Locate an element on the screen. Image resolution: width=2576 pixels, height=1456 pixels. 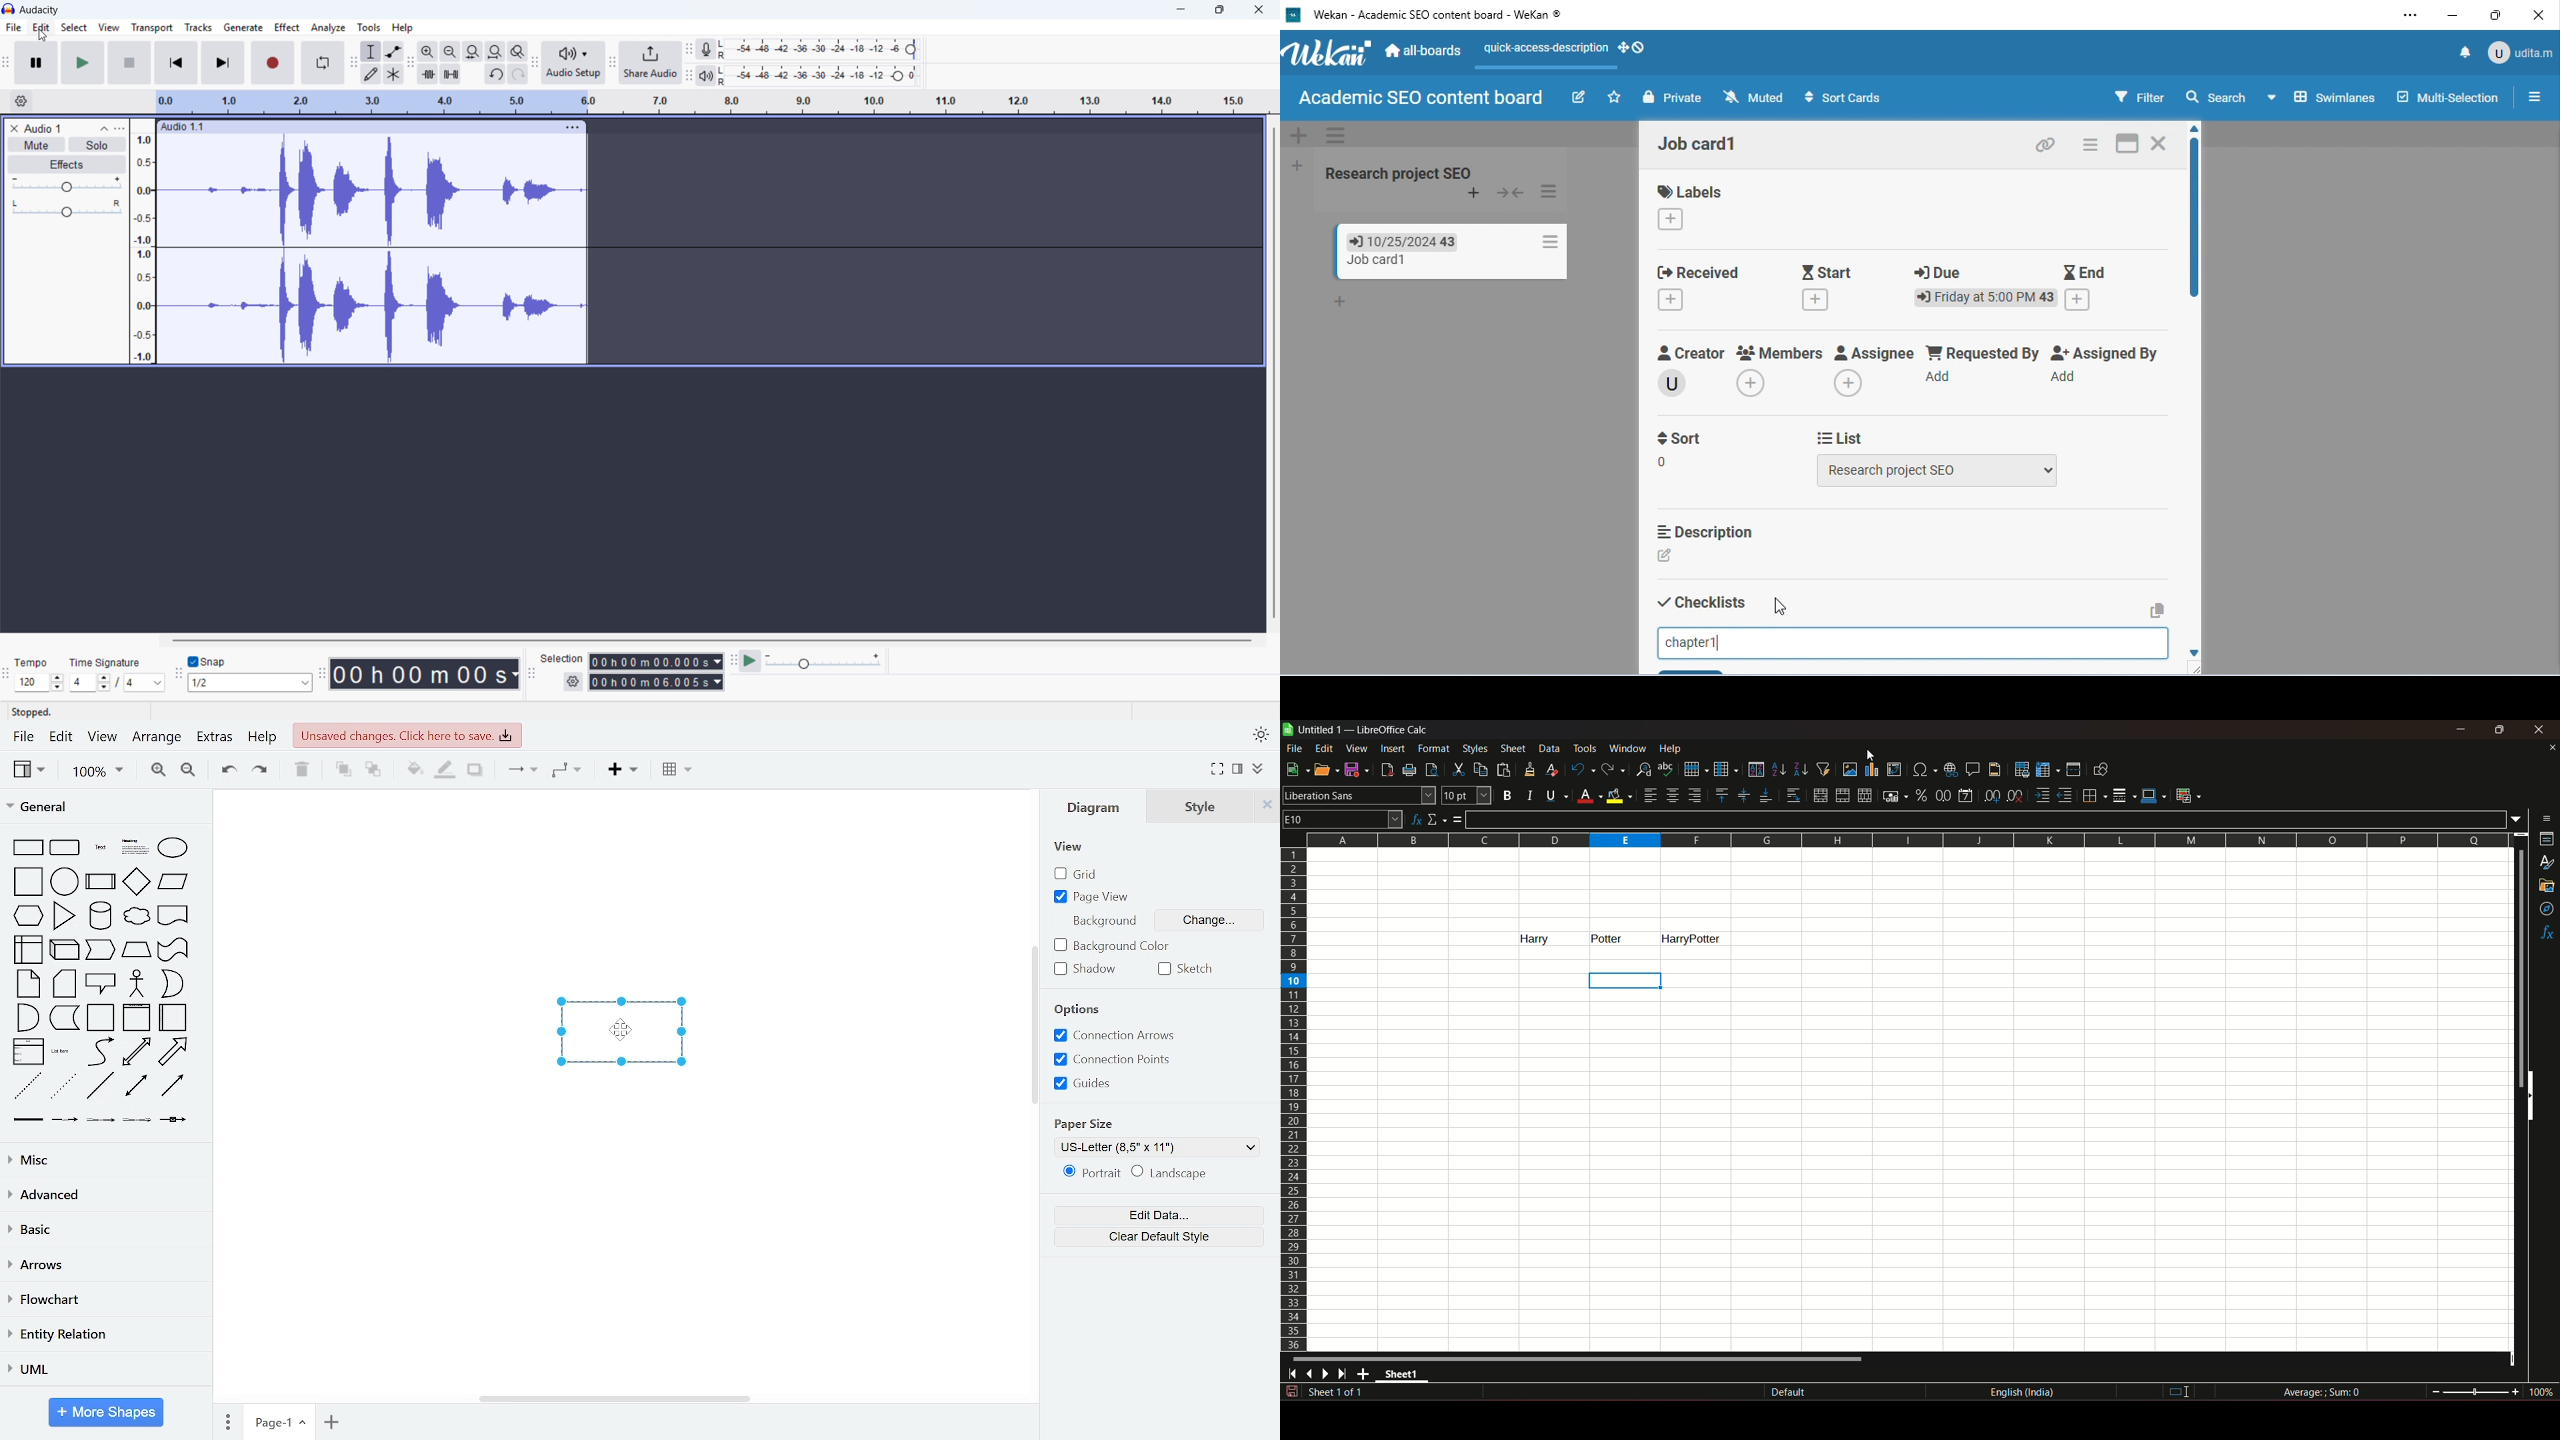
delete decimal place is located at coordinates (2015, 797).